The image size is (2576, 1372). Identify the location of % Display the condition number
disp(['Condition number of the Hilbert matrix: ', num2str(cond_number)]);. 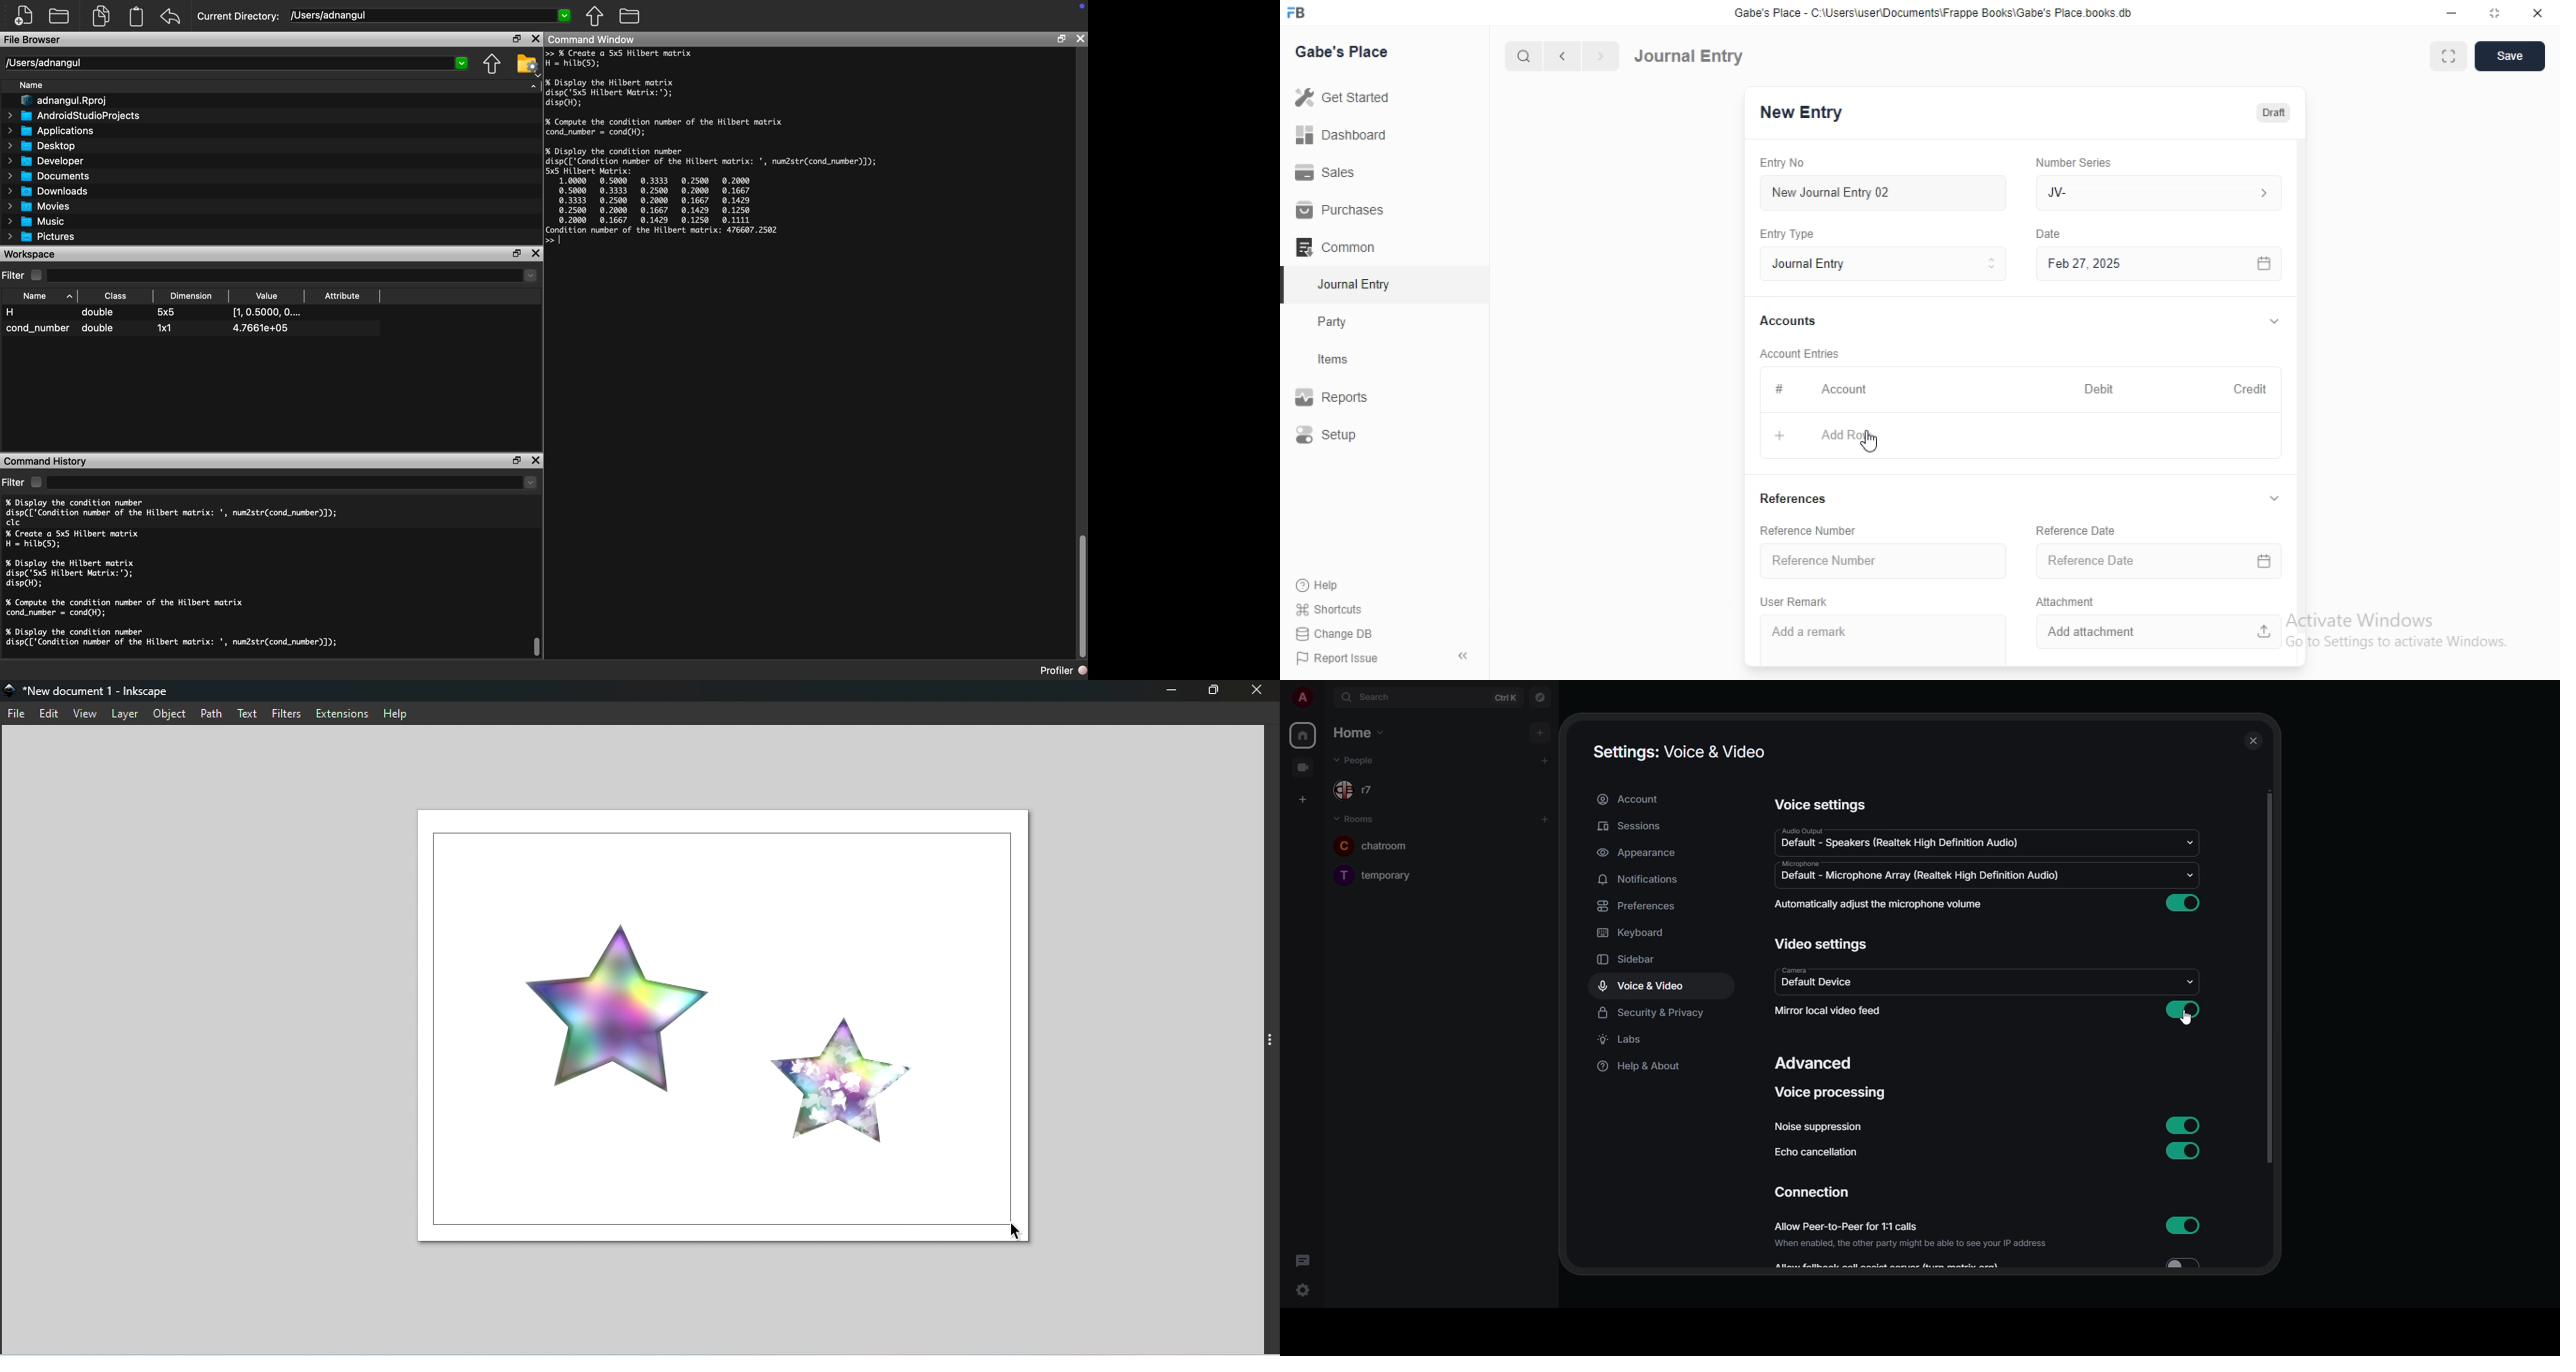
(173, 638).